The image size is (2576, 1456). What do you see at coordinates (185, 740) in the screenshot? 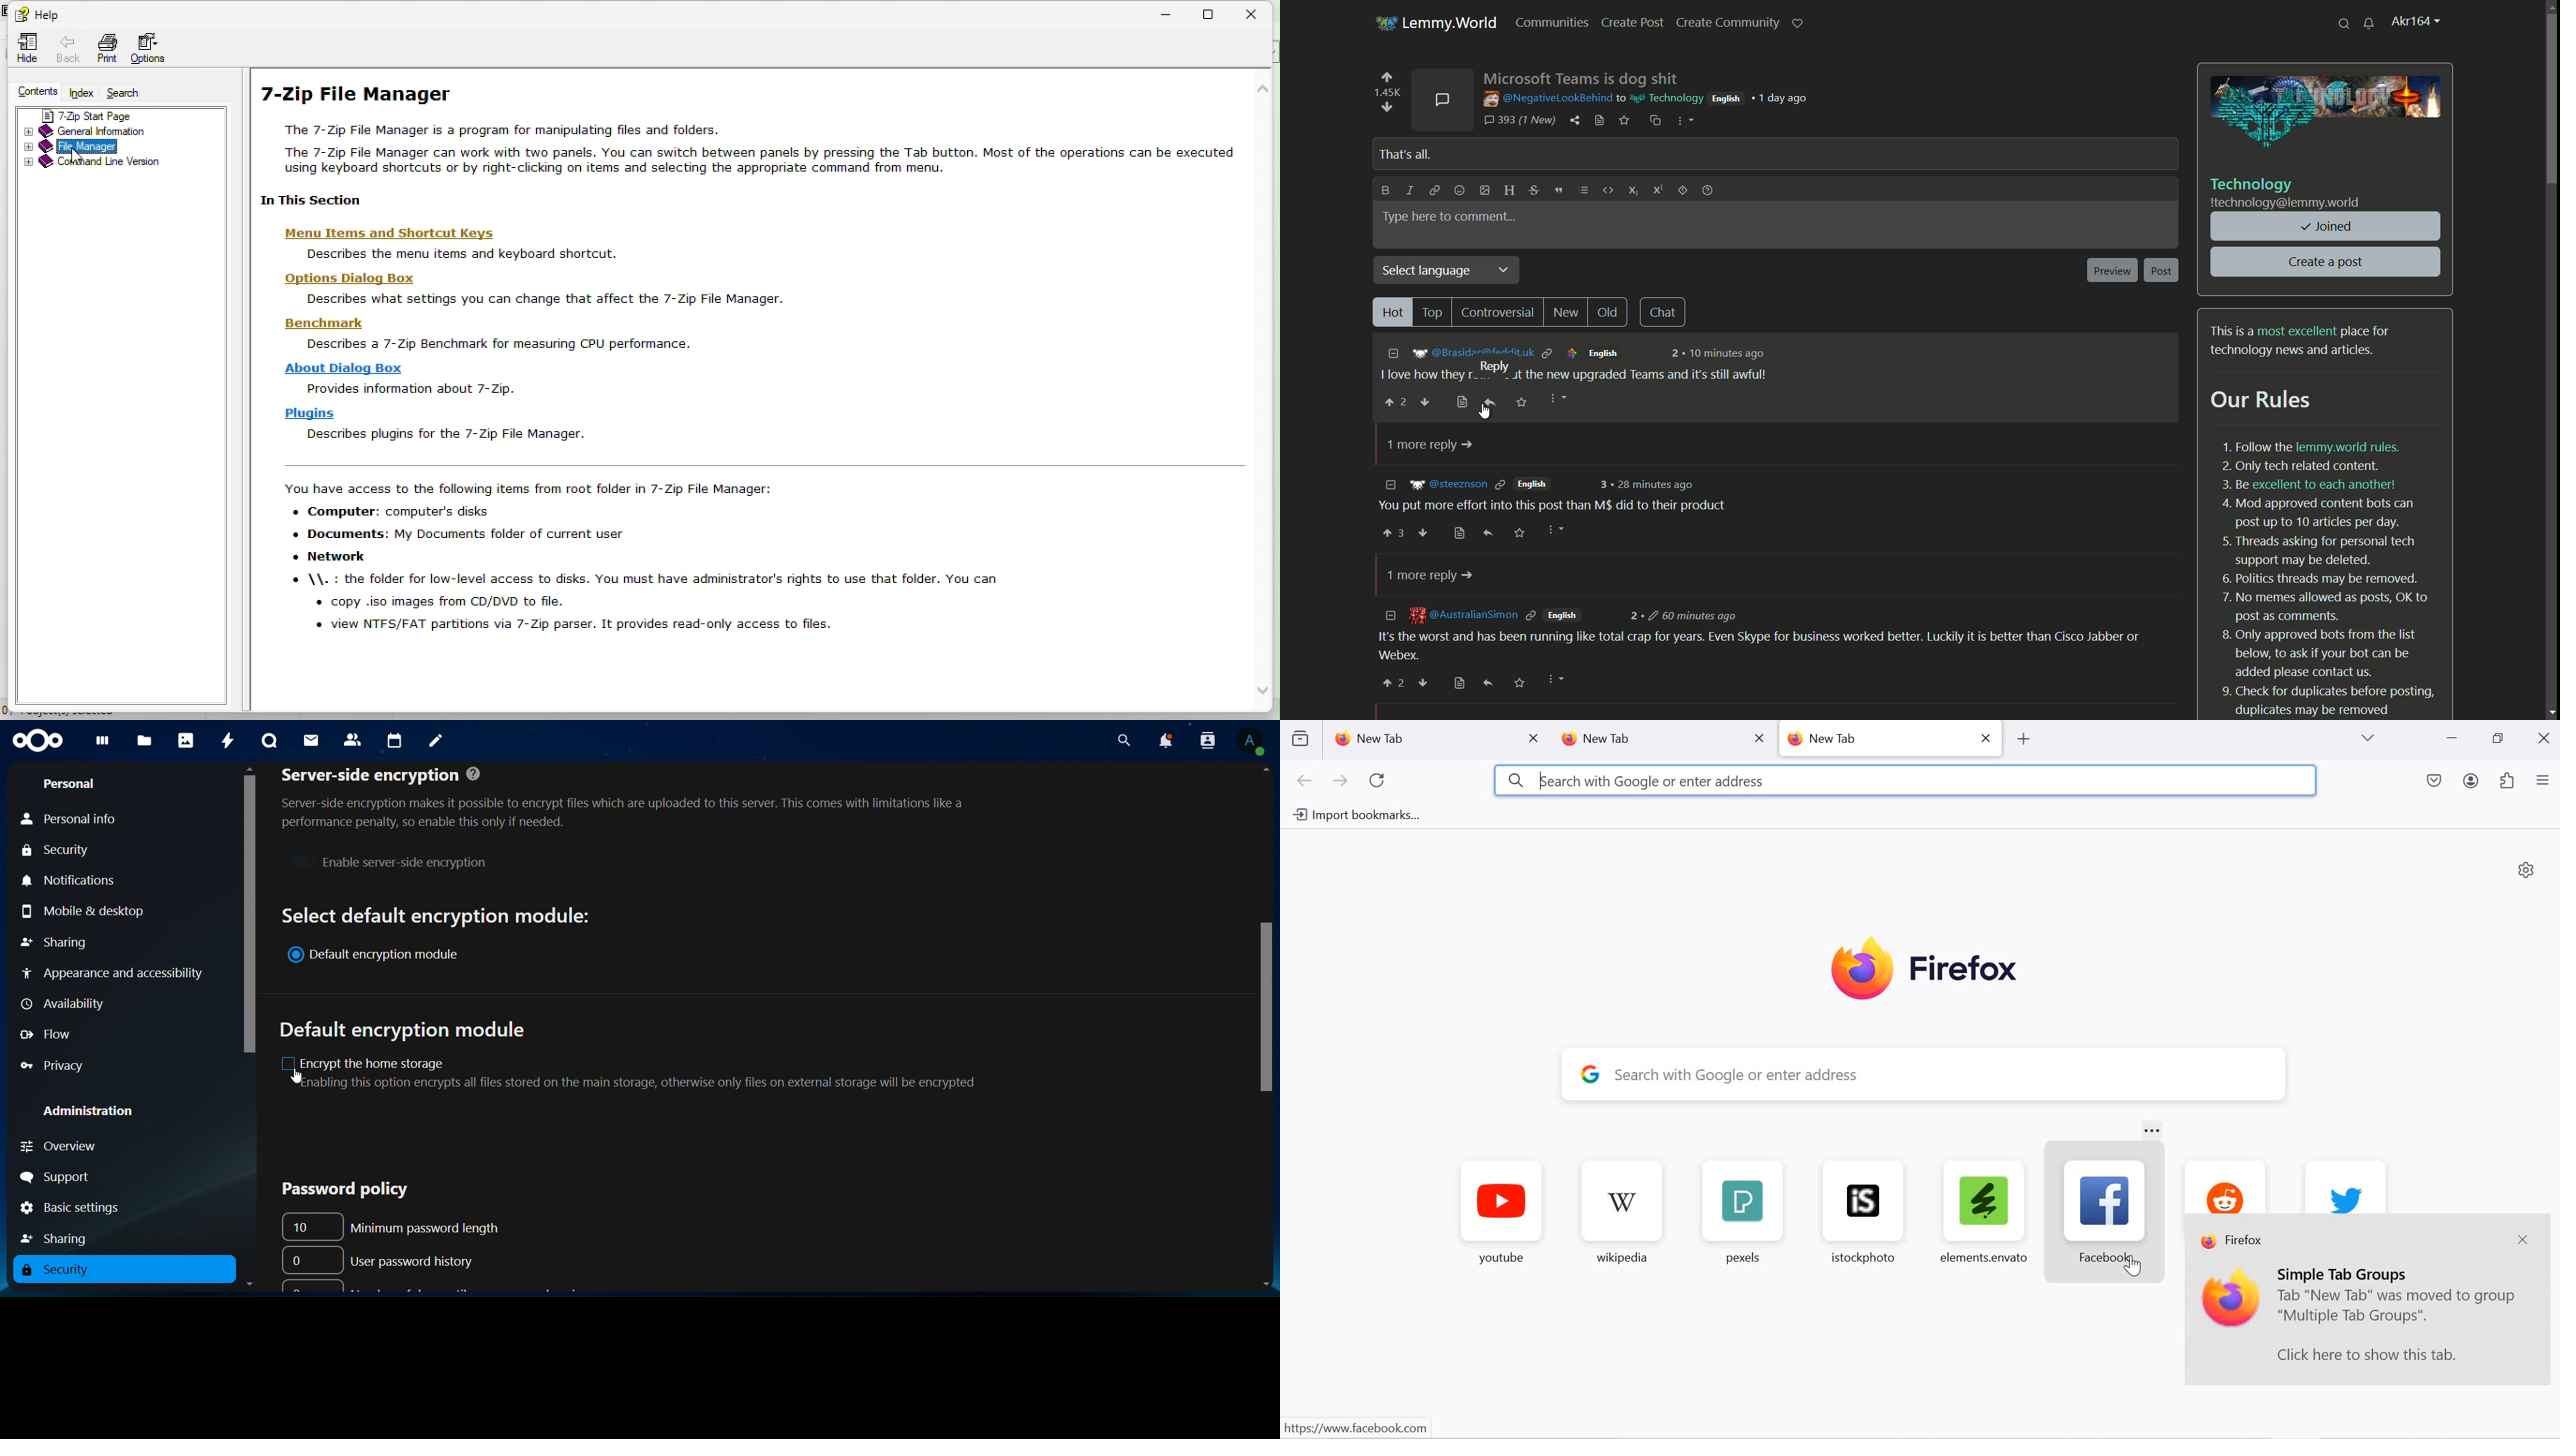
I see `photos` at bounding box center [185, 740].